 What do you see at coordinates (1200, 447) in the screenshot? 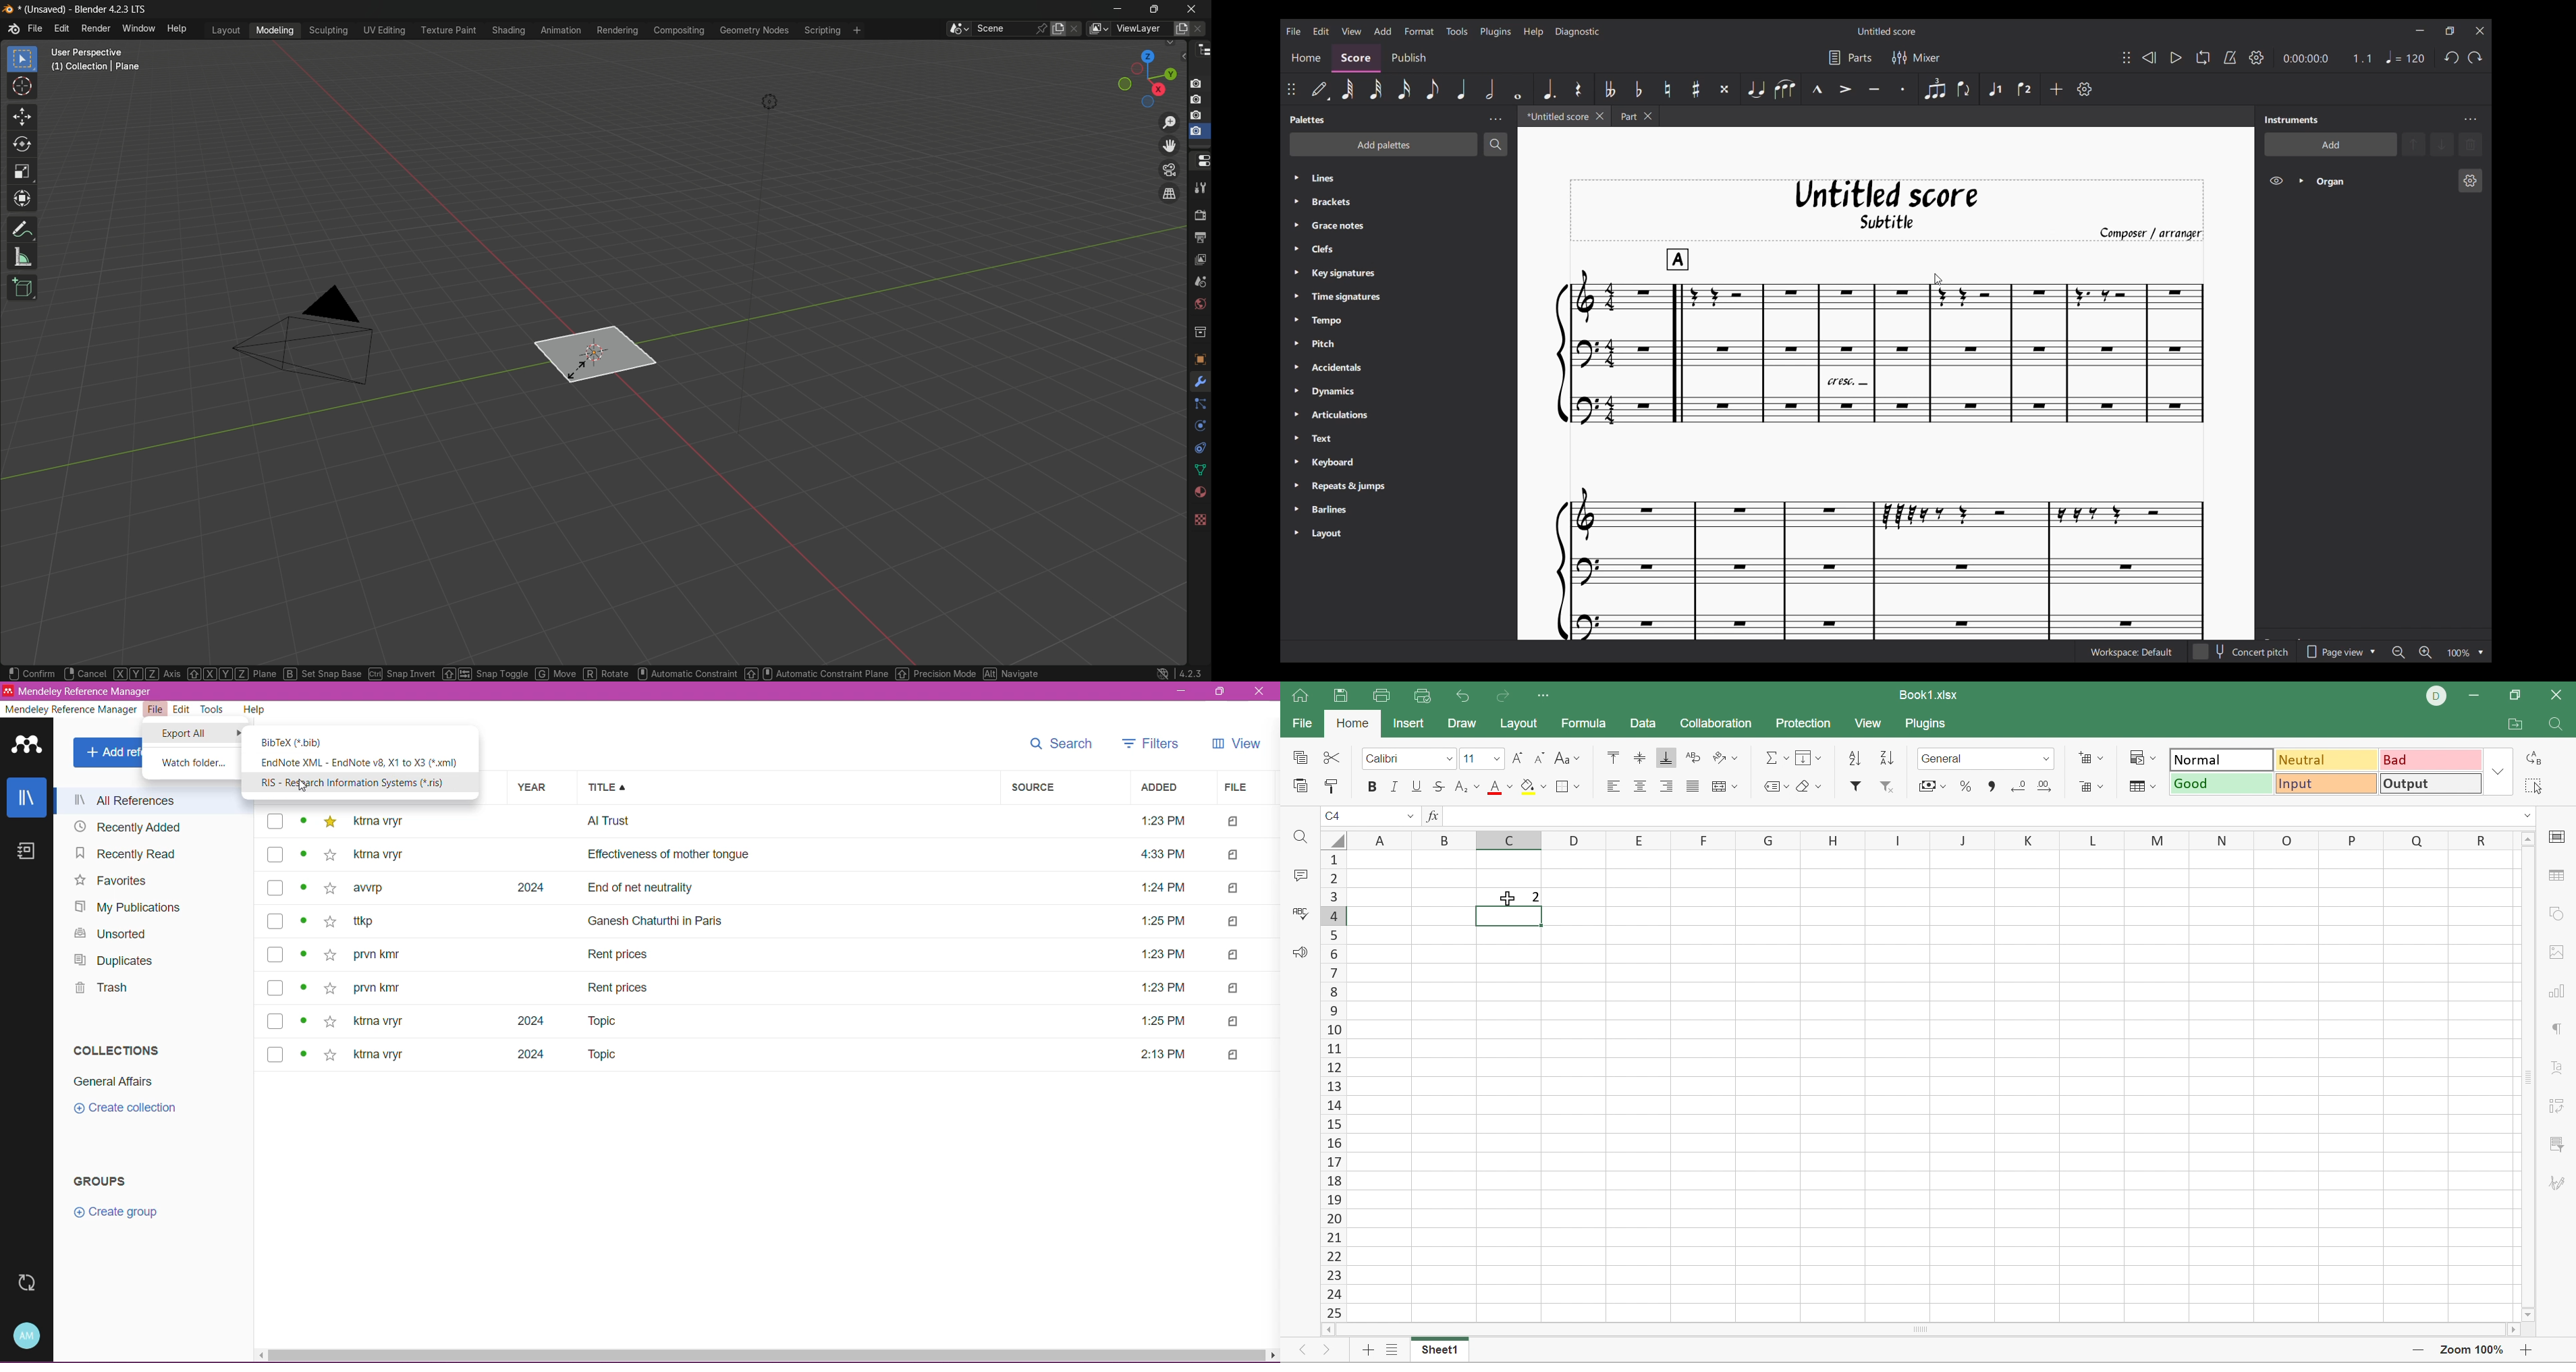
I see `constraints` at bounding box center [1200, 447].